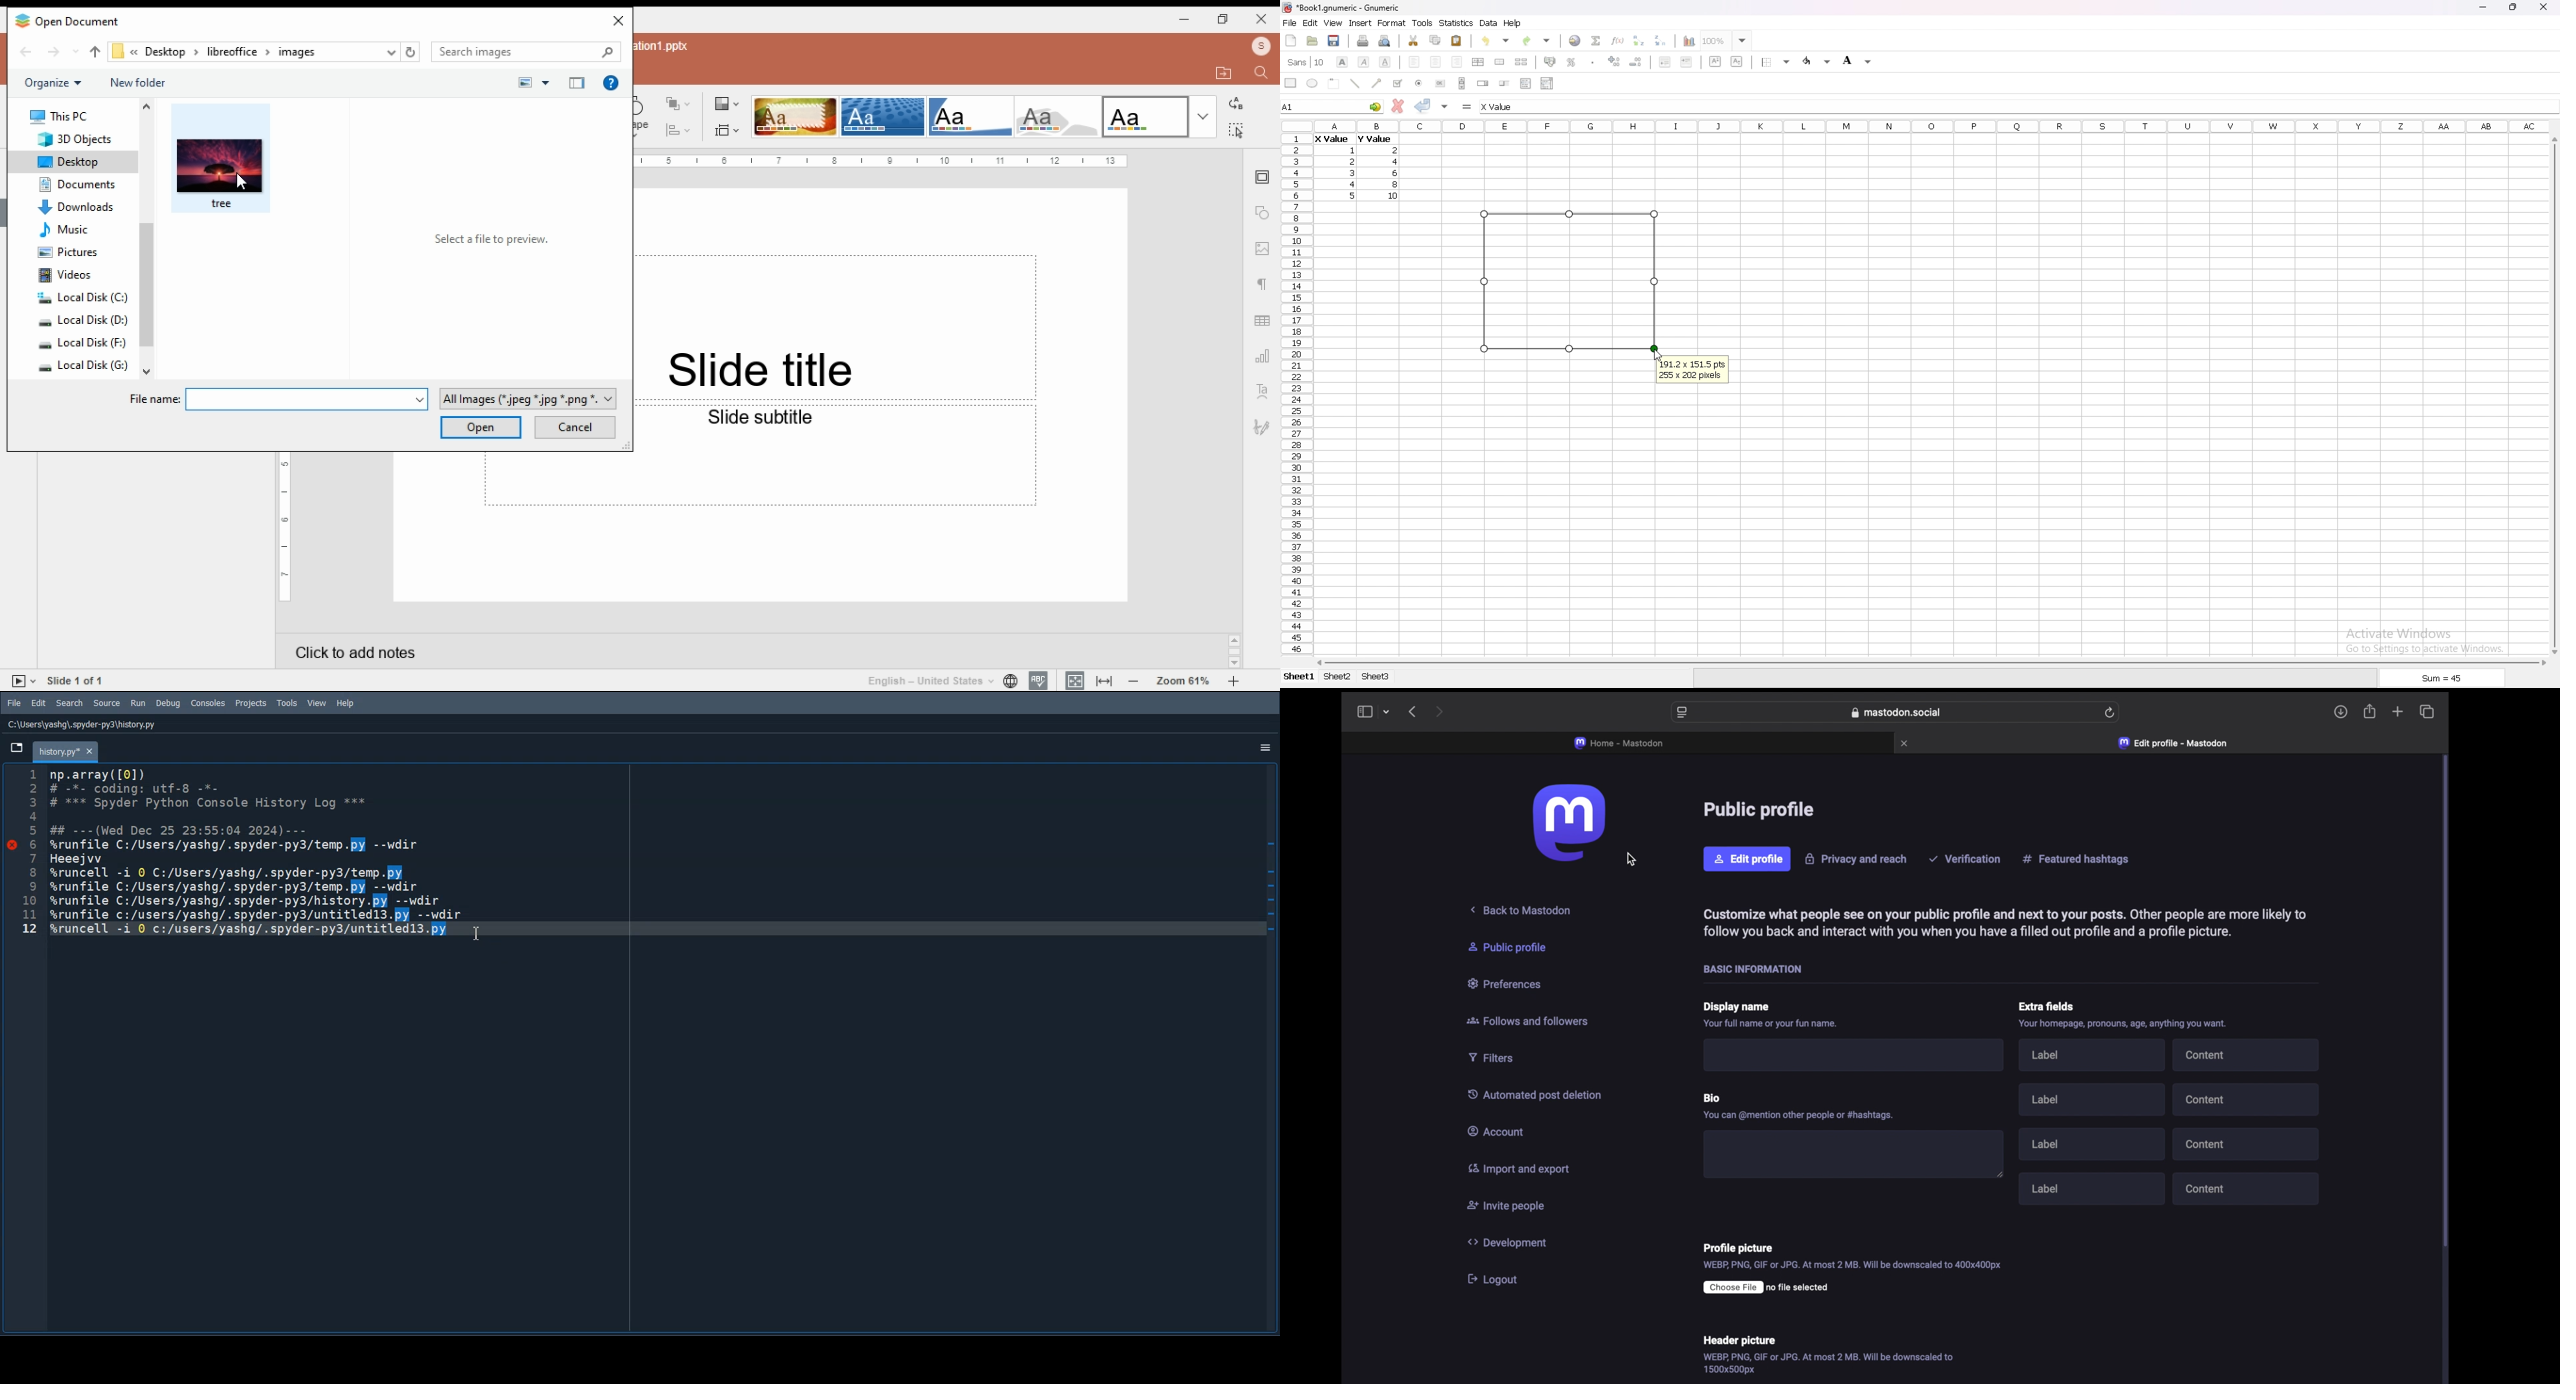  Describe the element at coordinates (1489, 23) in the screenshot. I see `data` at that location.